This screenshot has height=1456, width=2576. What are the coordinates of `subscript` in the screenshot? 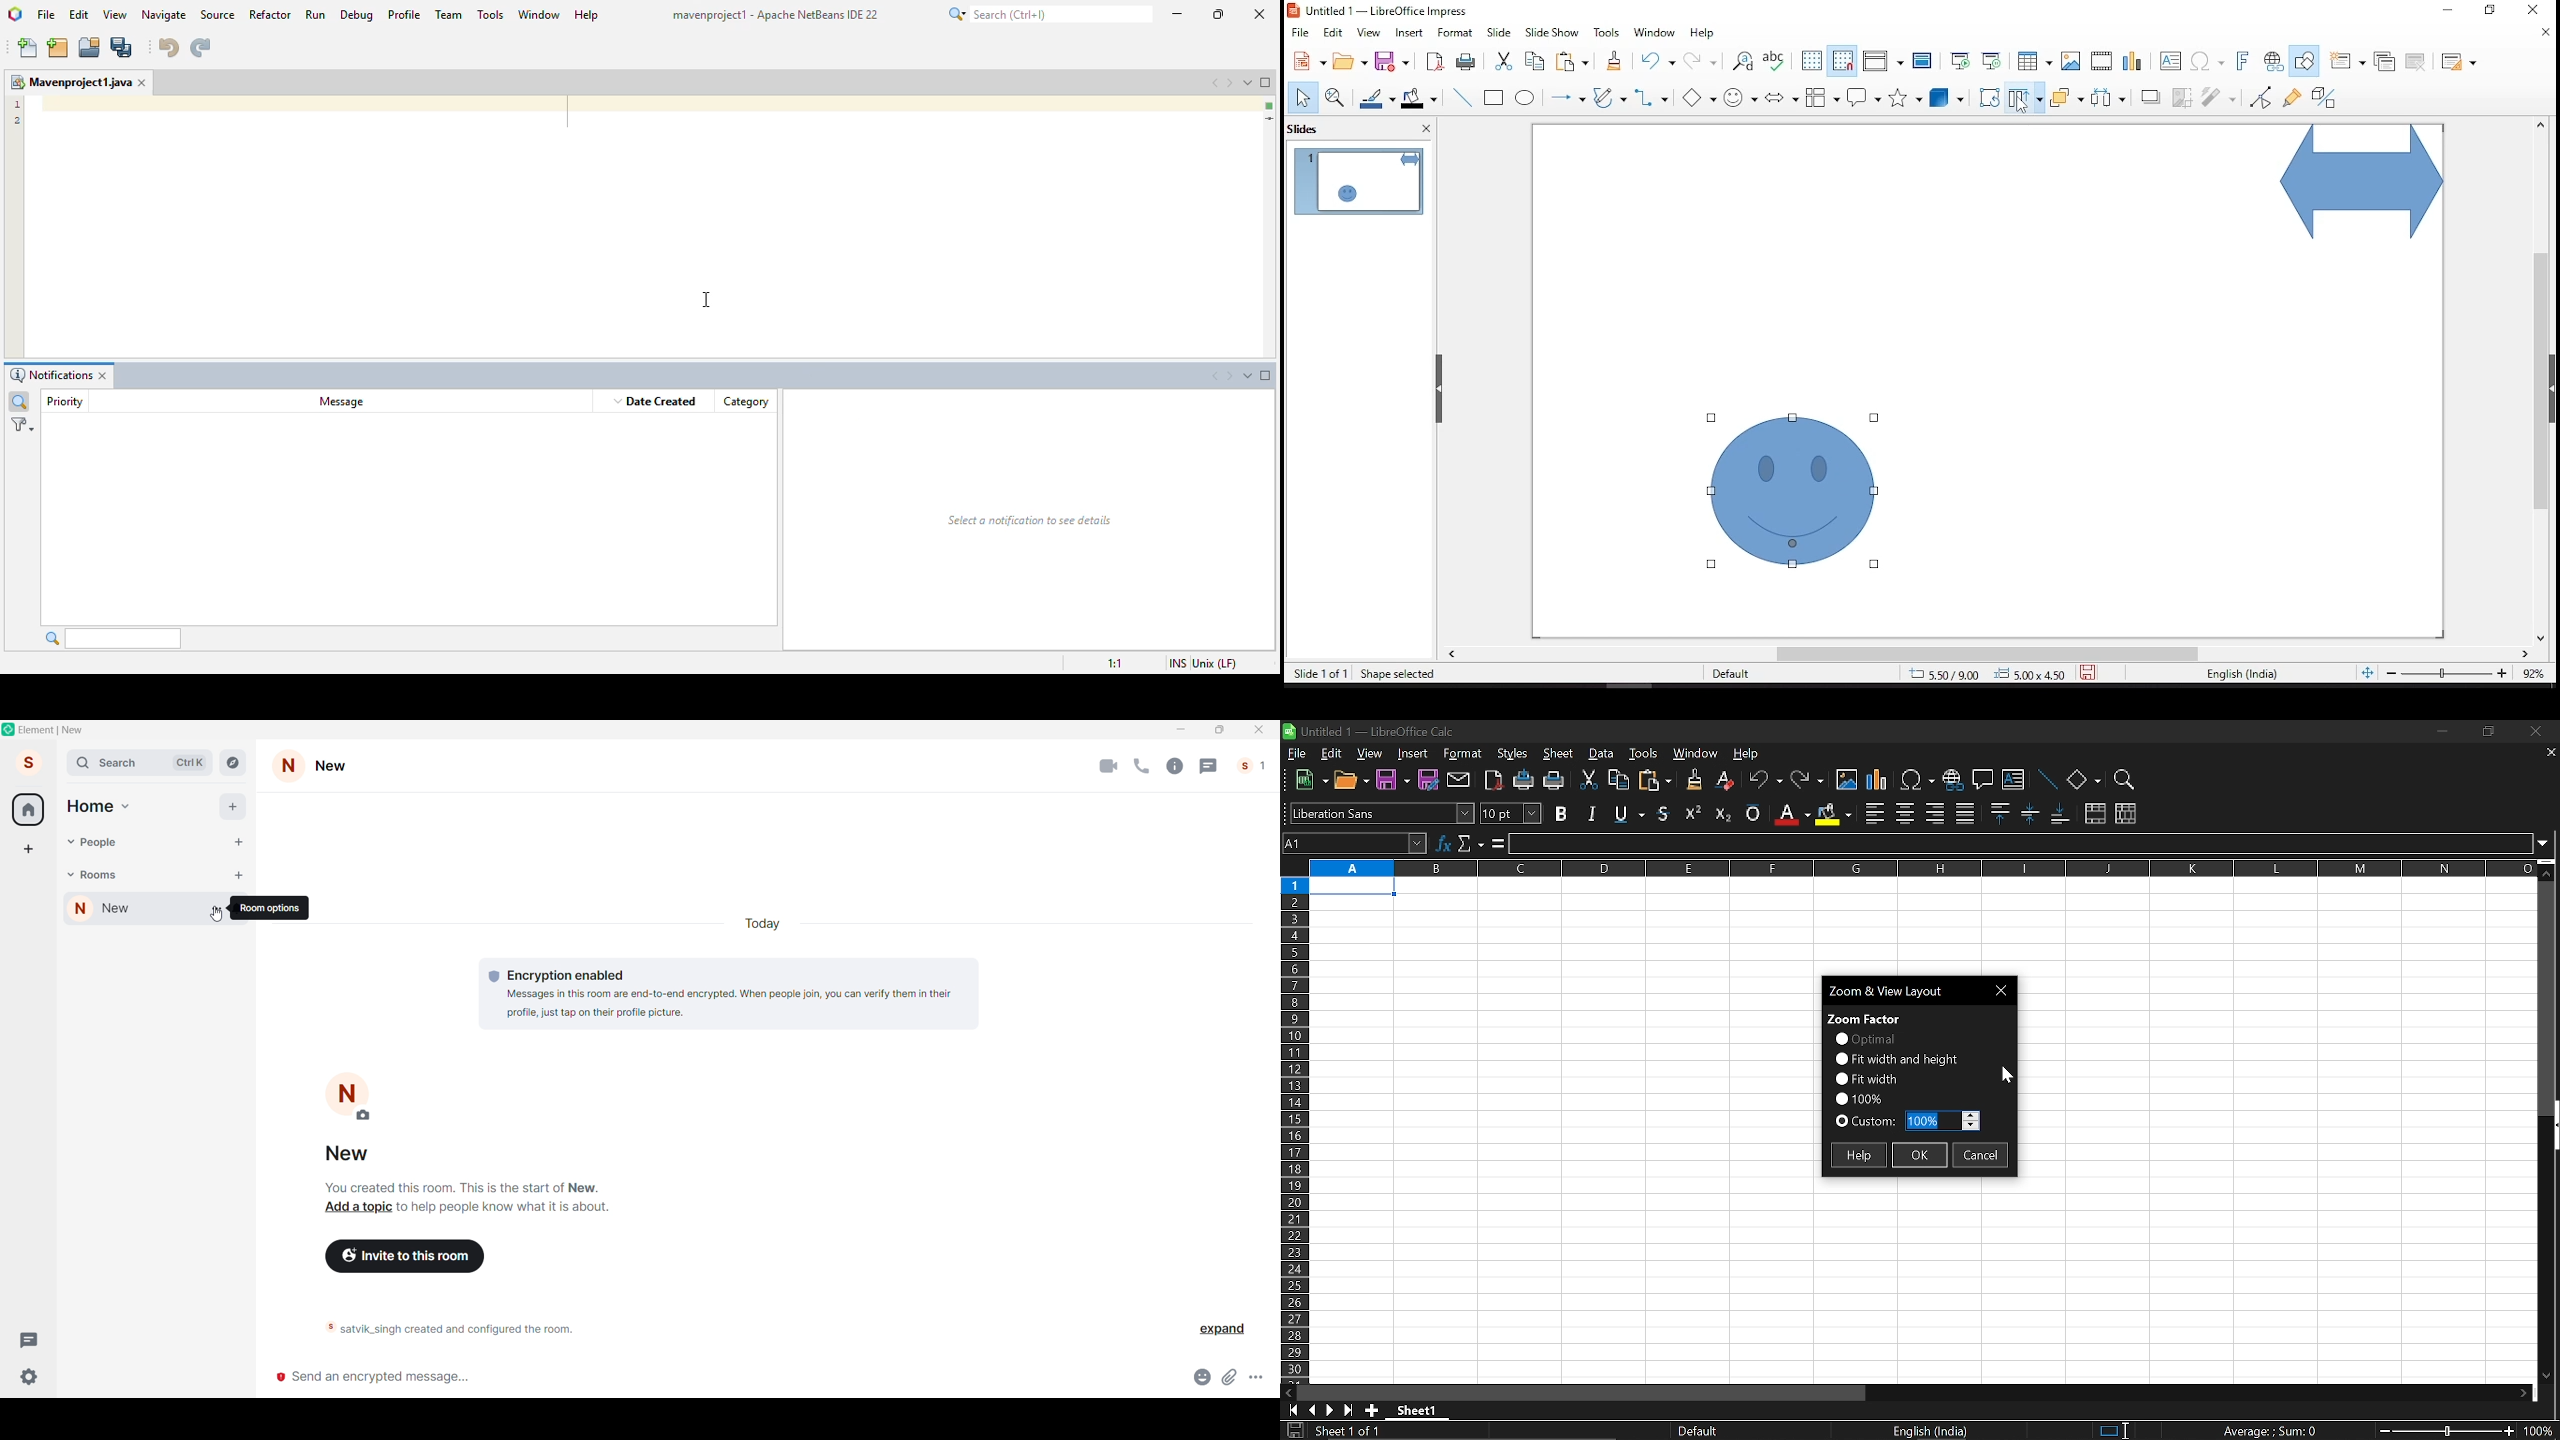 It's located at (1721, 812).